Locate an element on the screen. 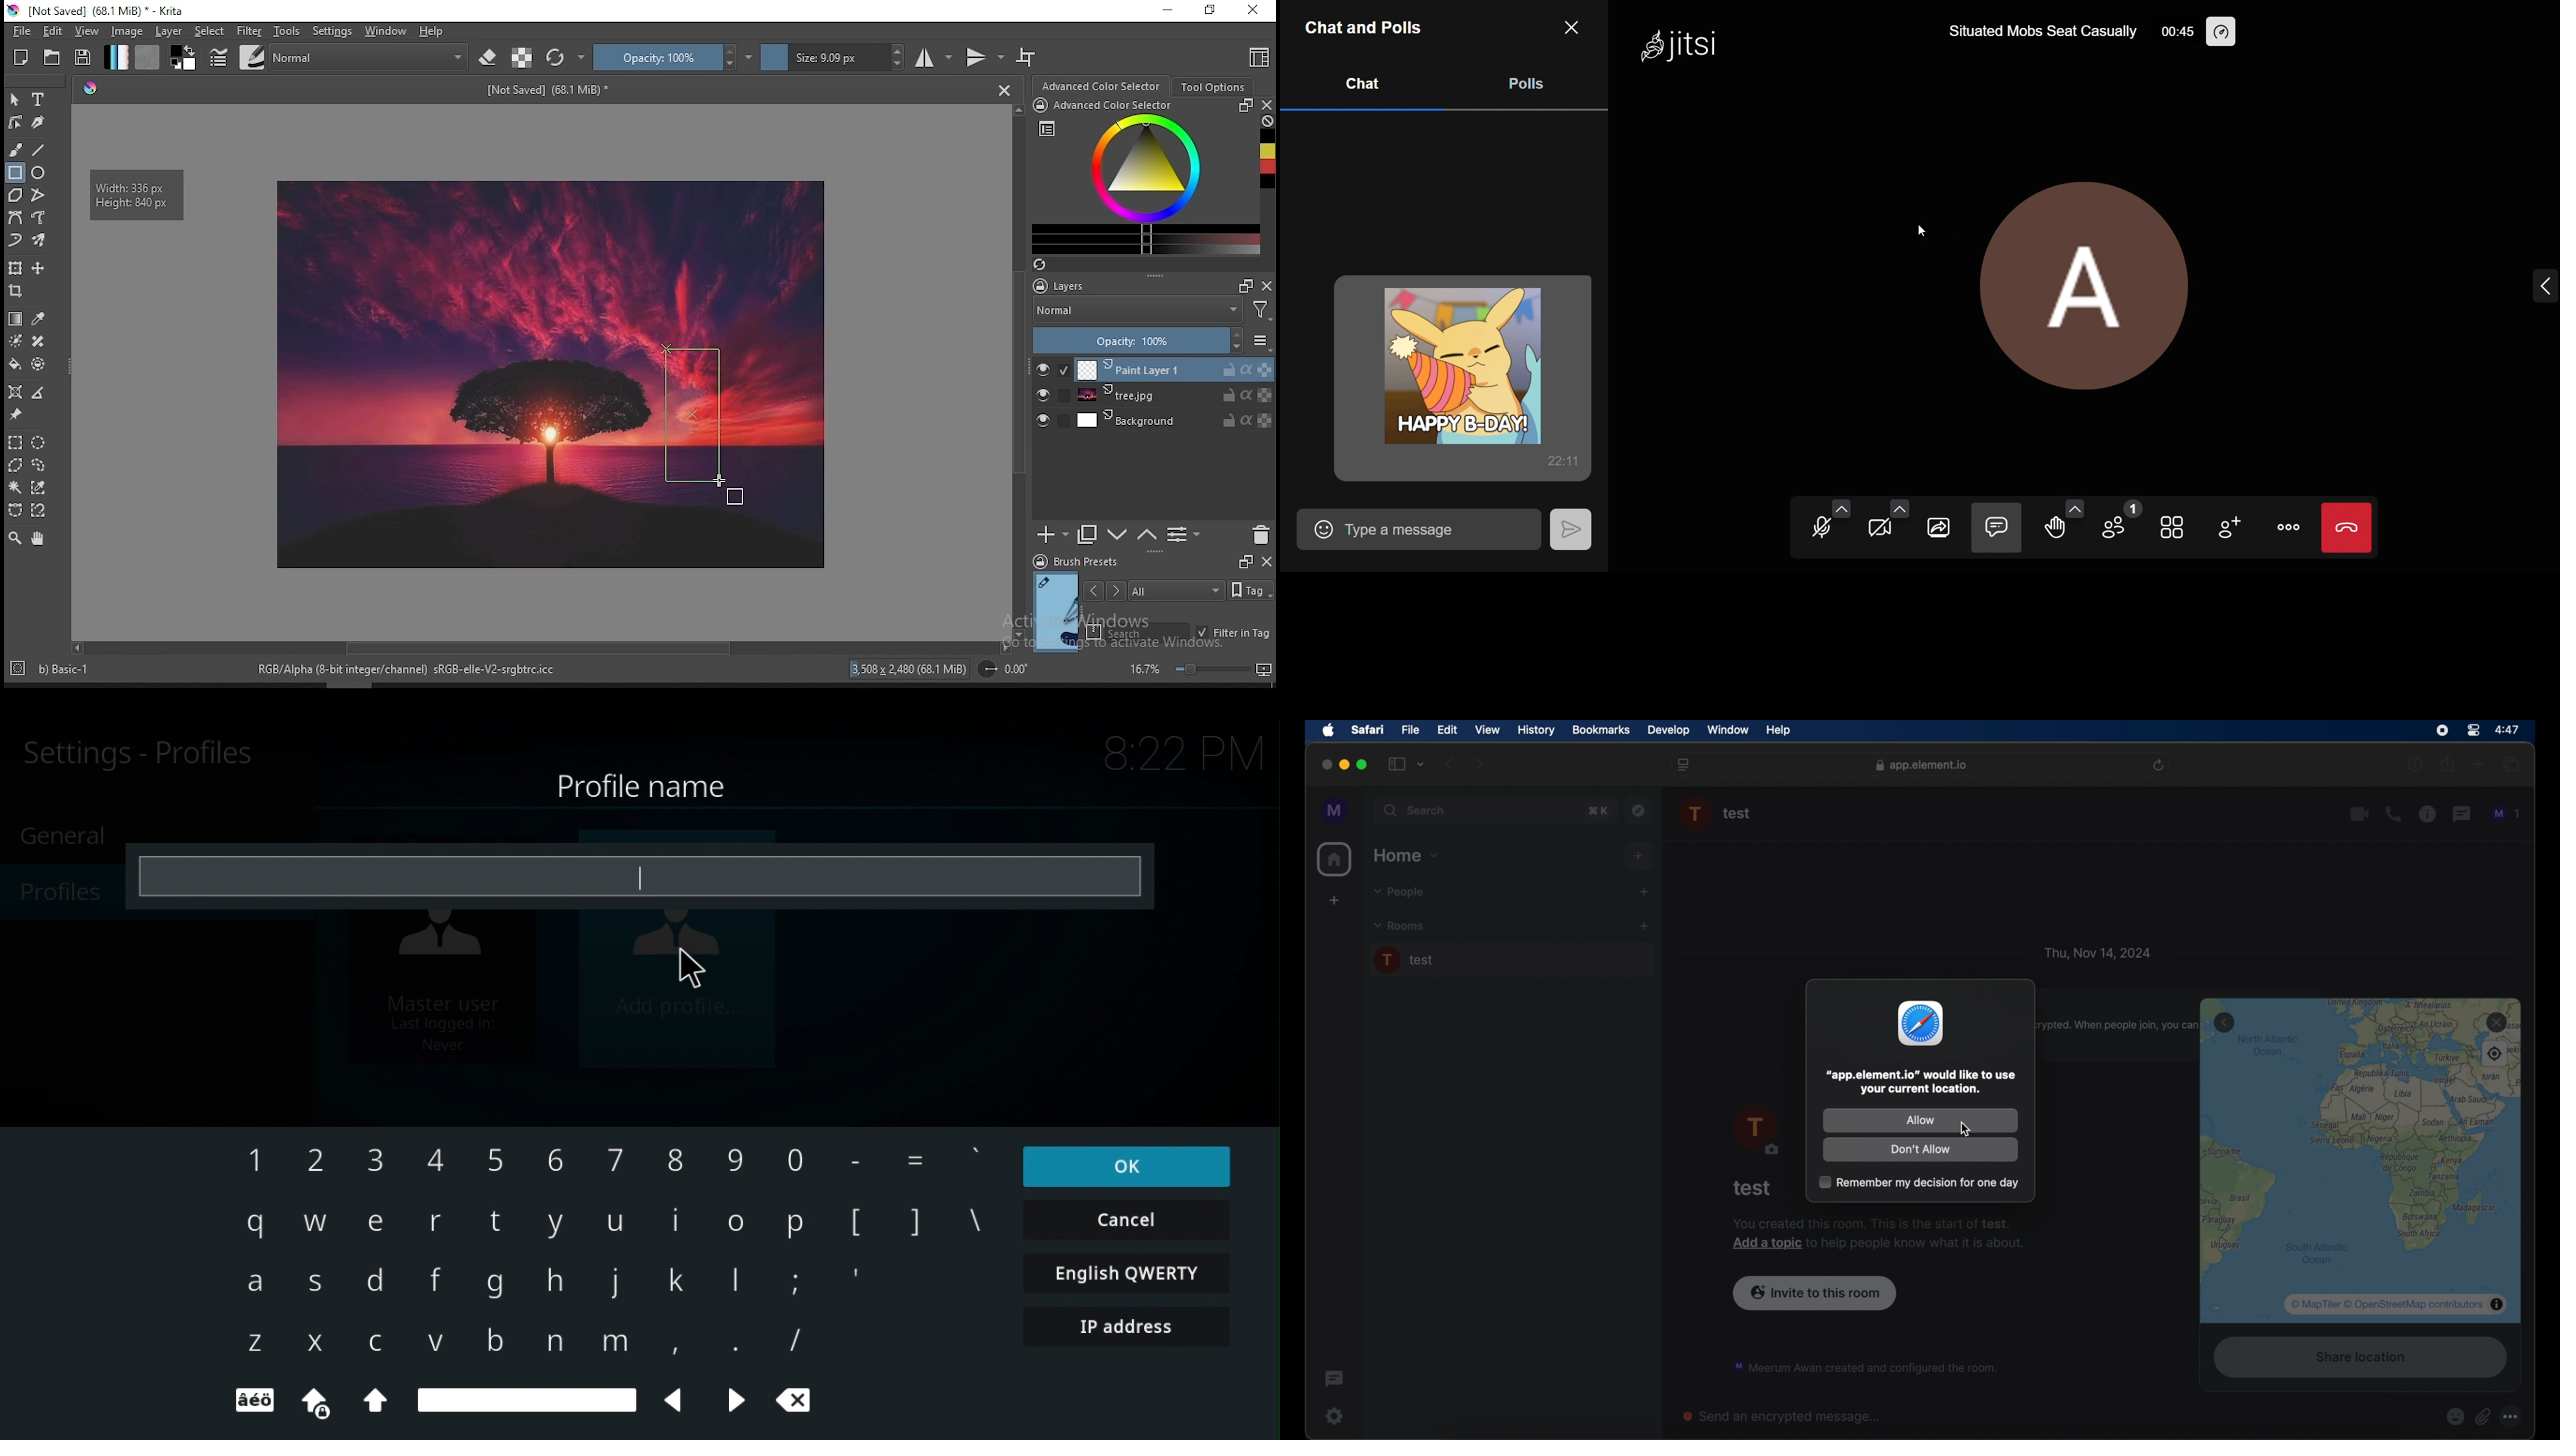 The height and width of the screenshot is (1456, 2576). end call is located at coordinates (2349, 528).